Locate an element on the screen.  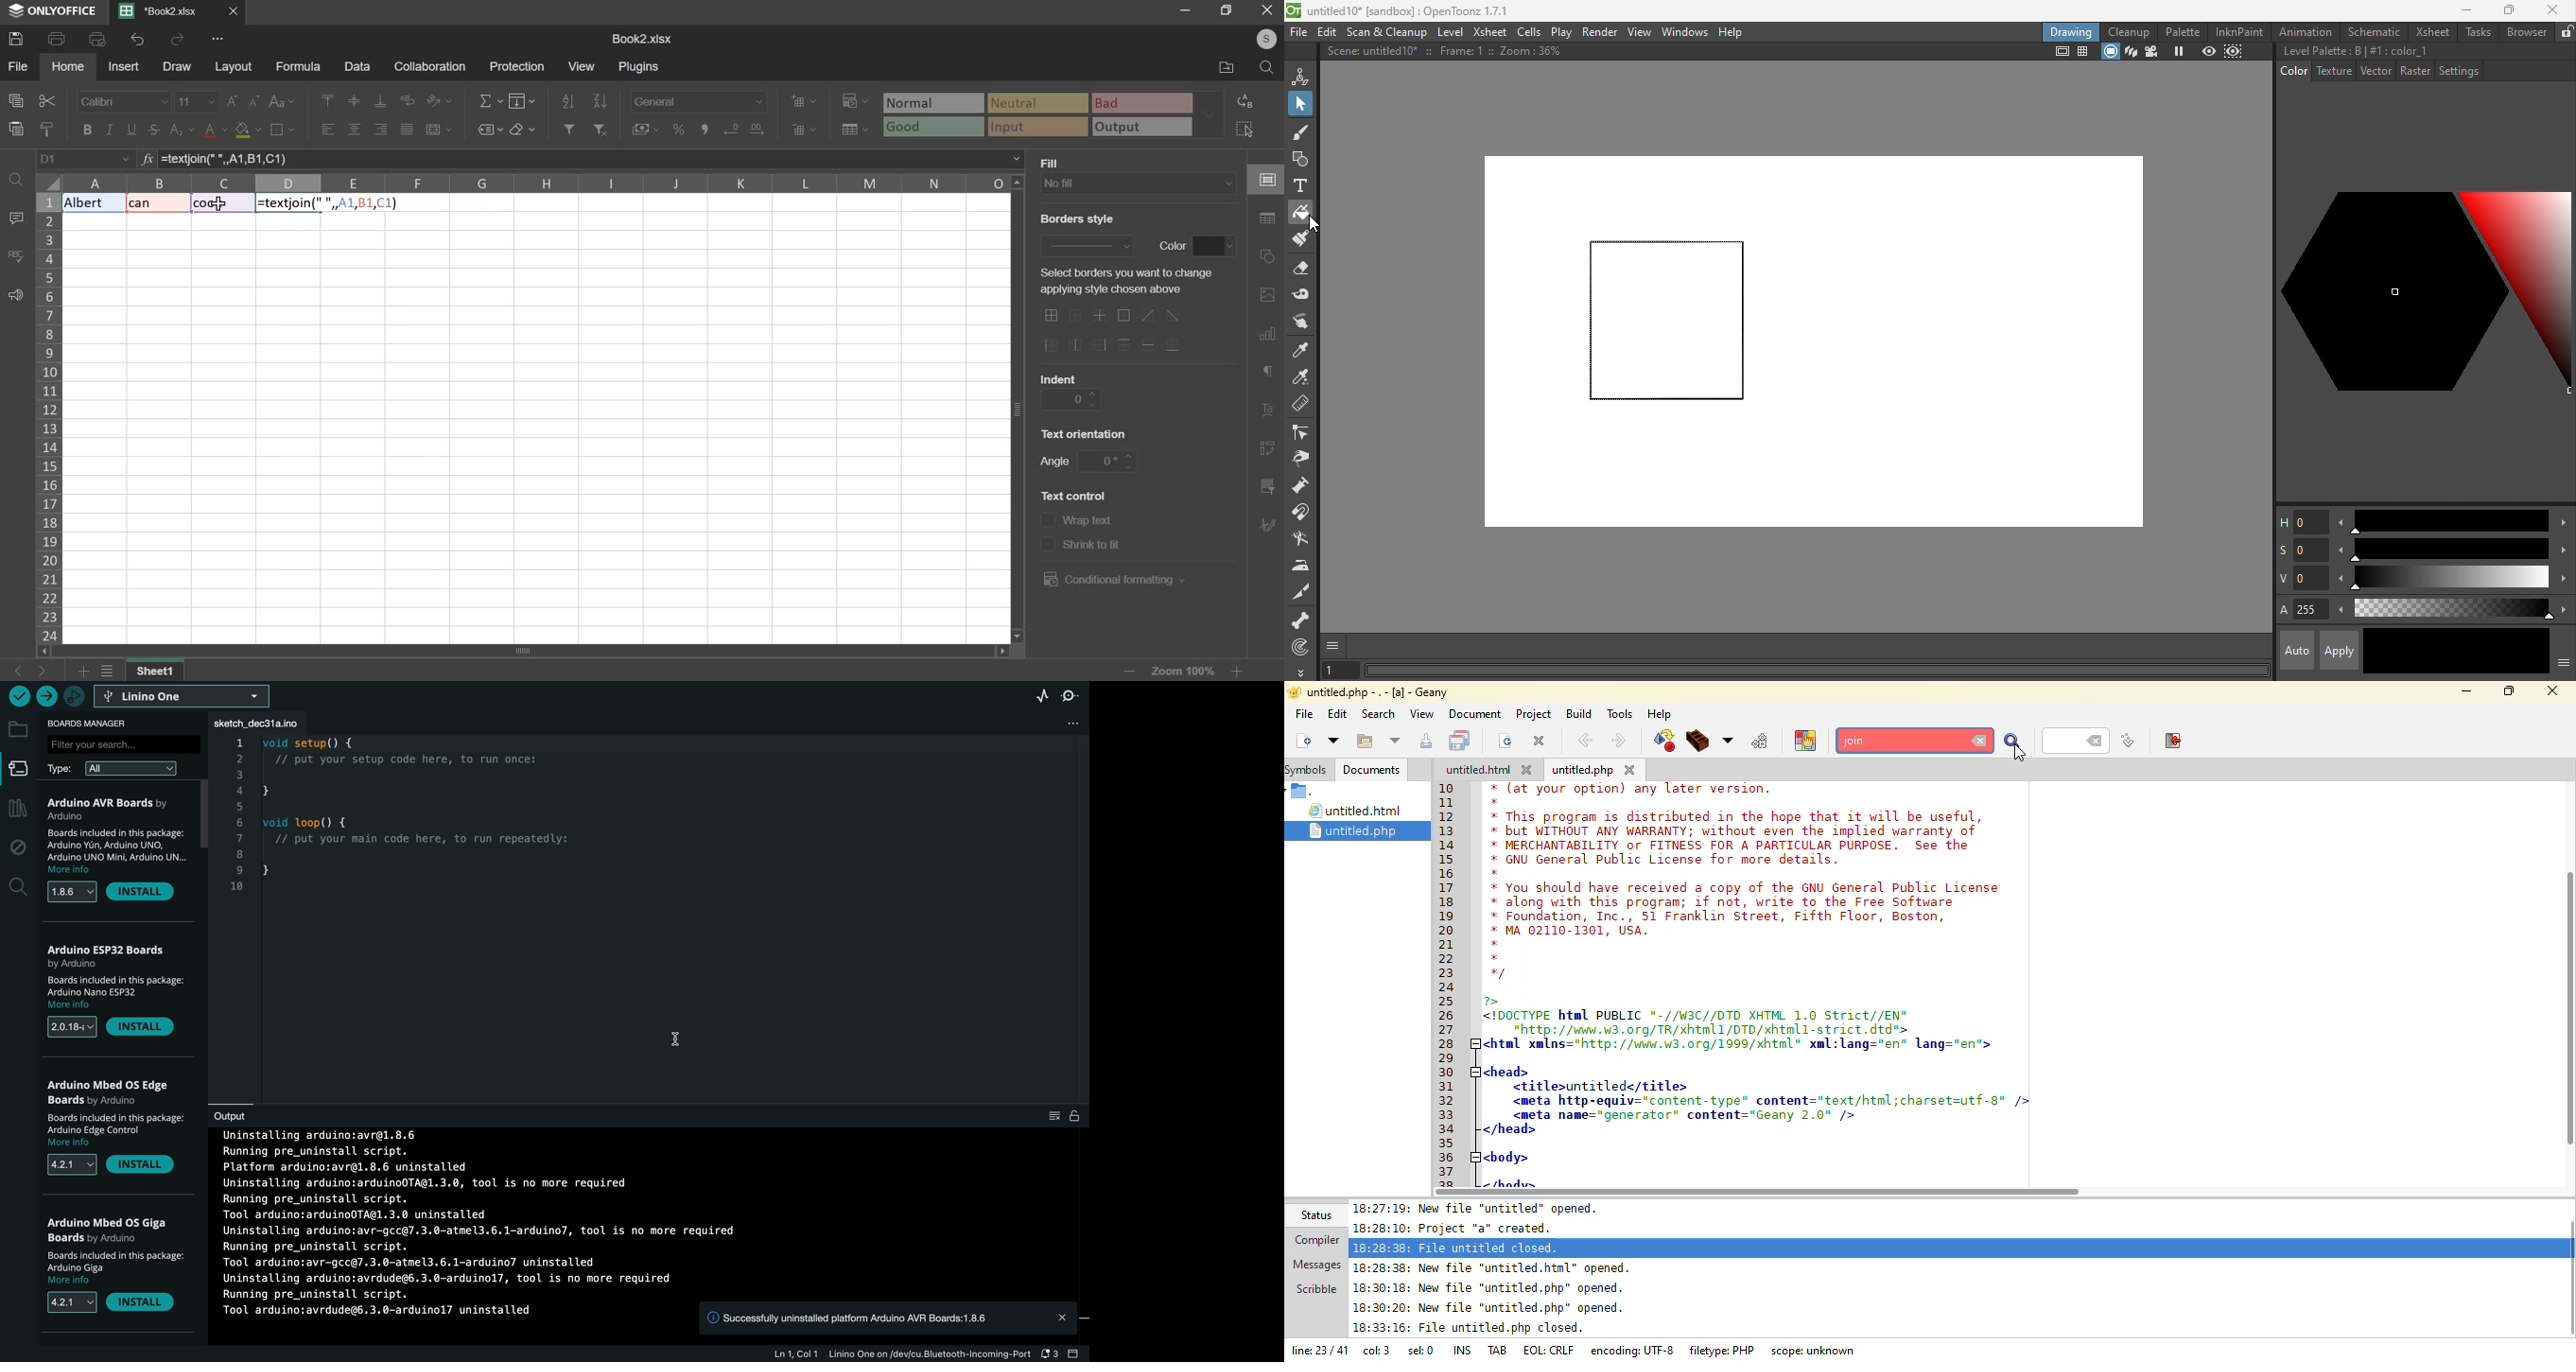
comment is located at coordinates (15, 218).